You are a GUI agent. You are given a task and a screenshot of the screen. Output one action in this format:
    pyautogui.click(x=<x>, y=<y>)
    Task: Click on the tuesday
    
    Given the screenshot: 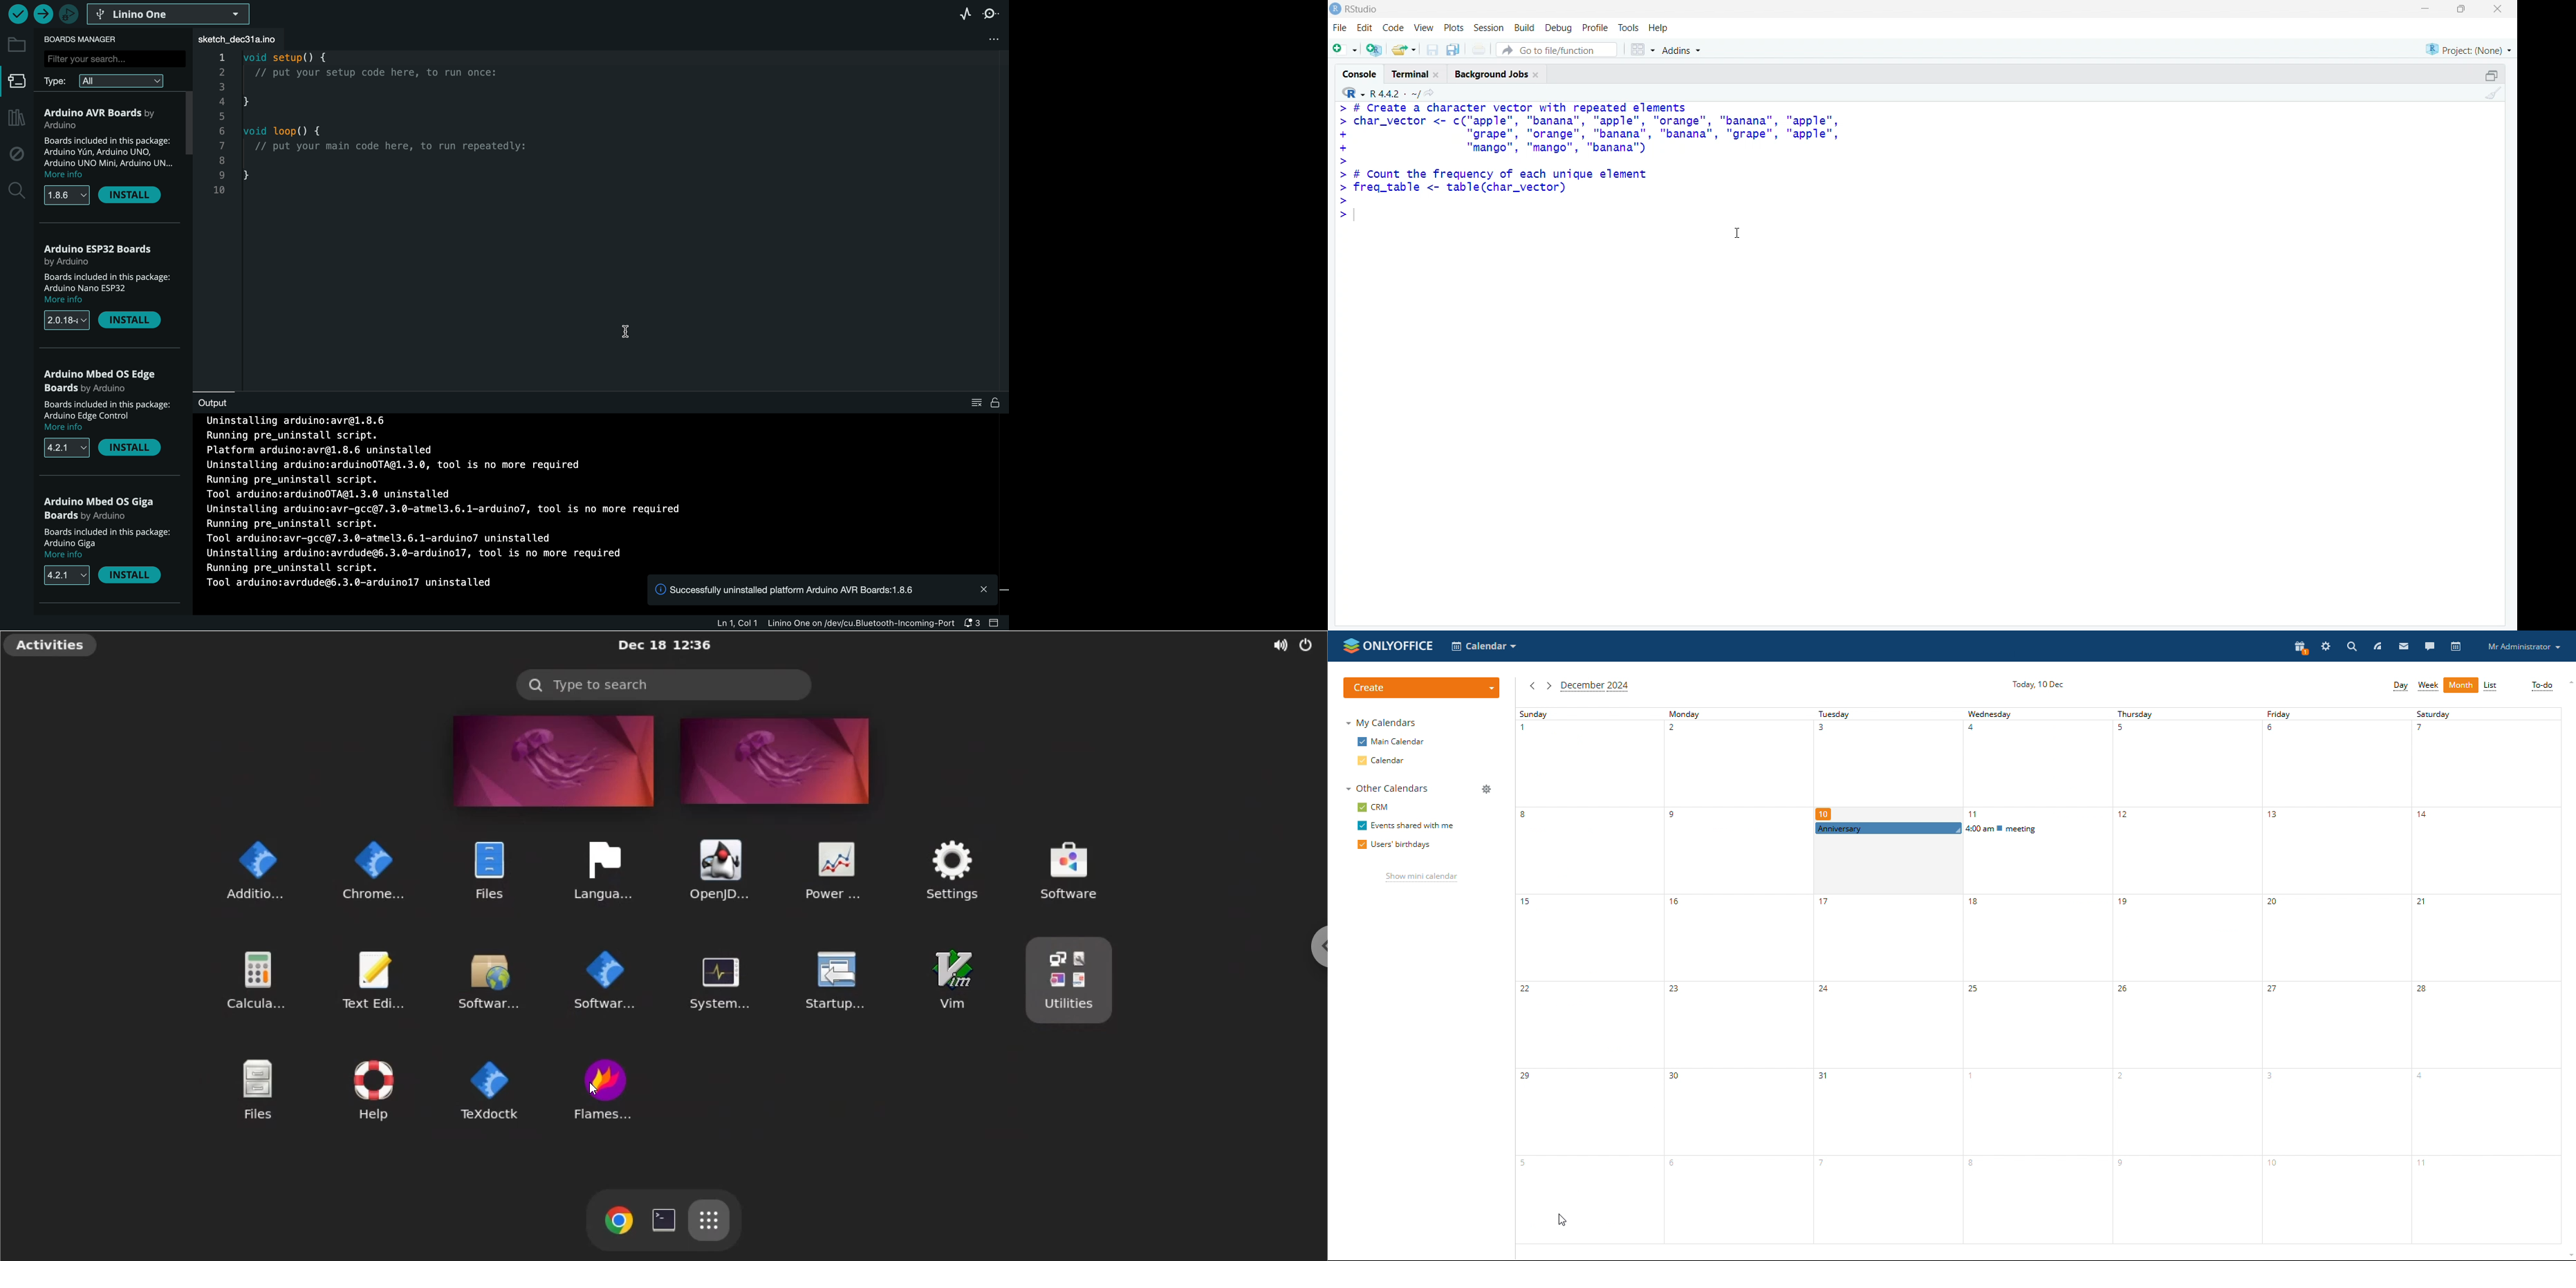 What is the action you would take?
    pyautogui.click(x=1887, y=764)
    